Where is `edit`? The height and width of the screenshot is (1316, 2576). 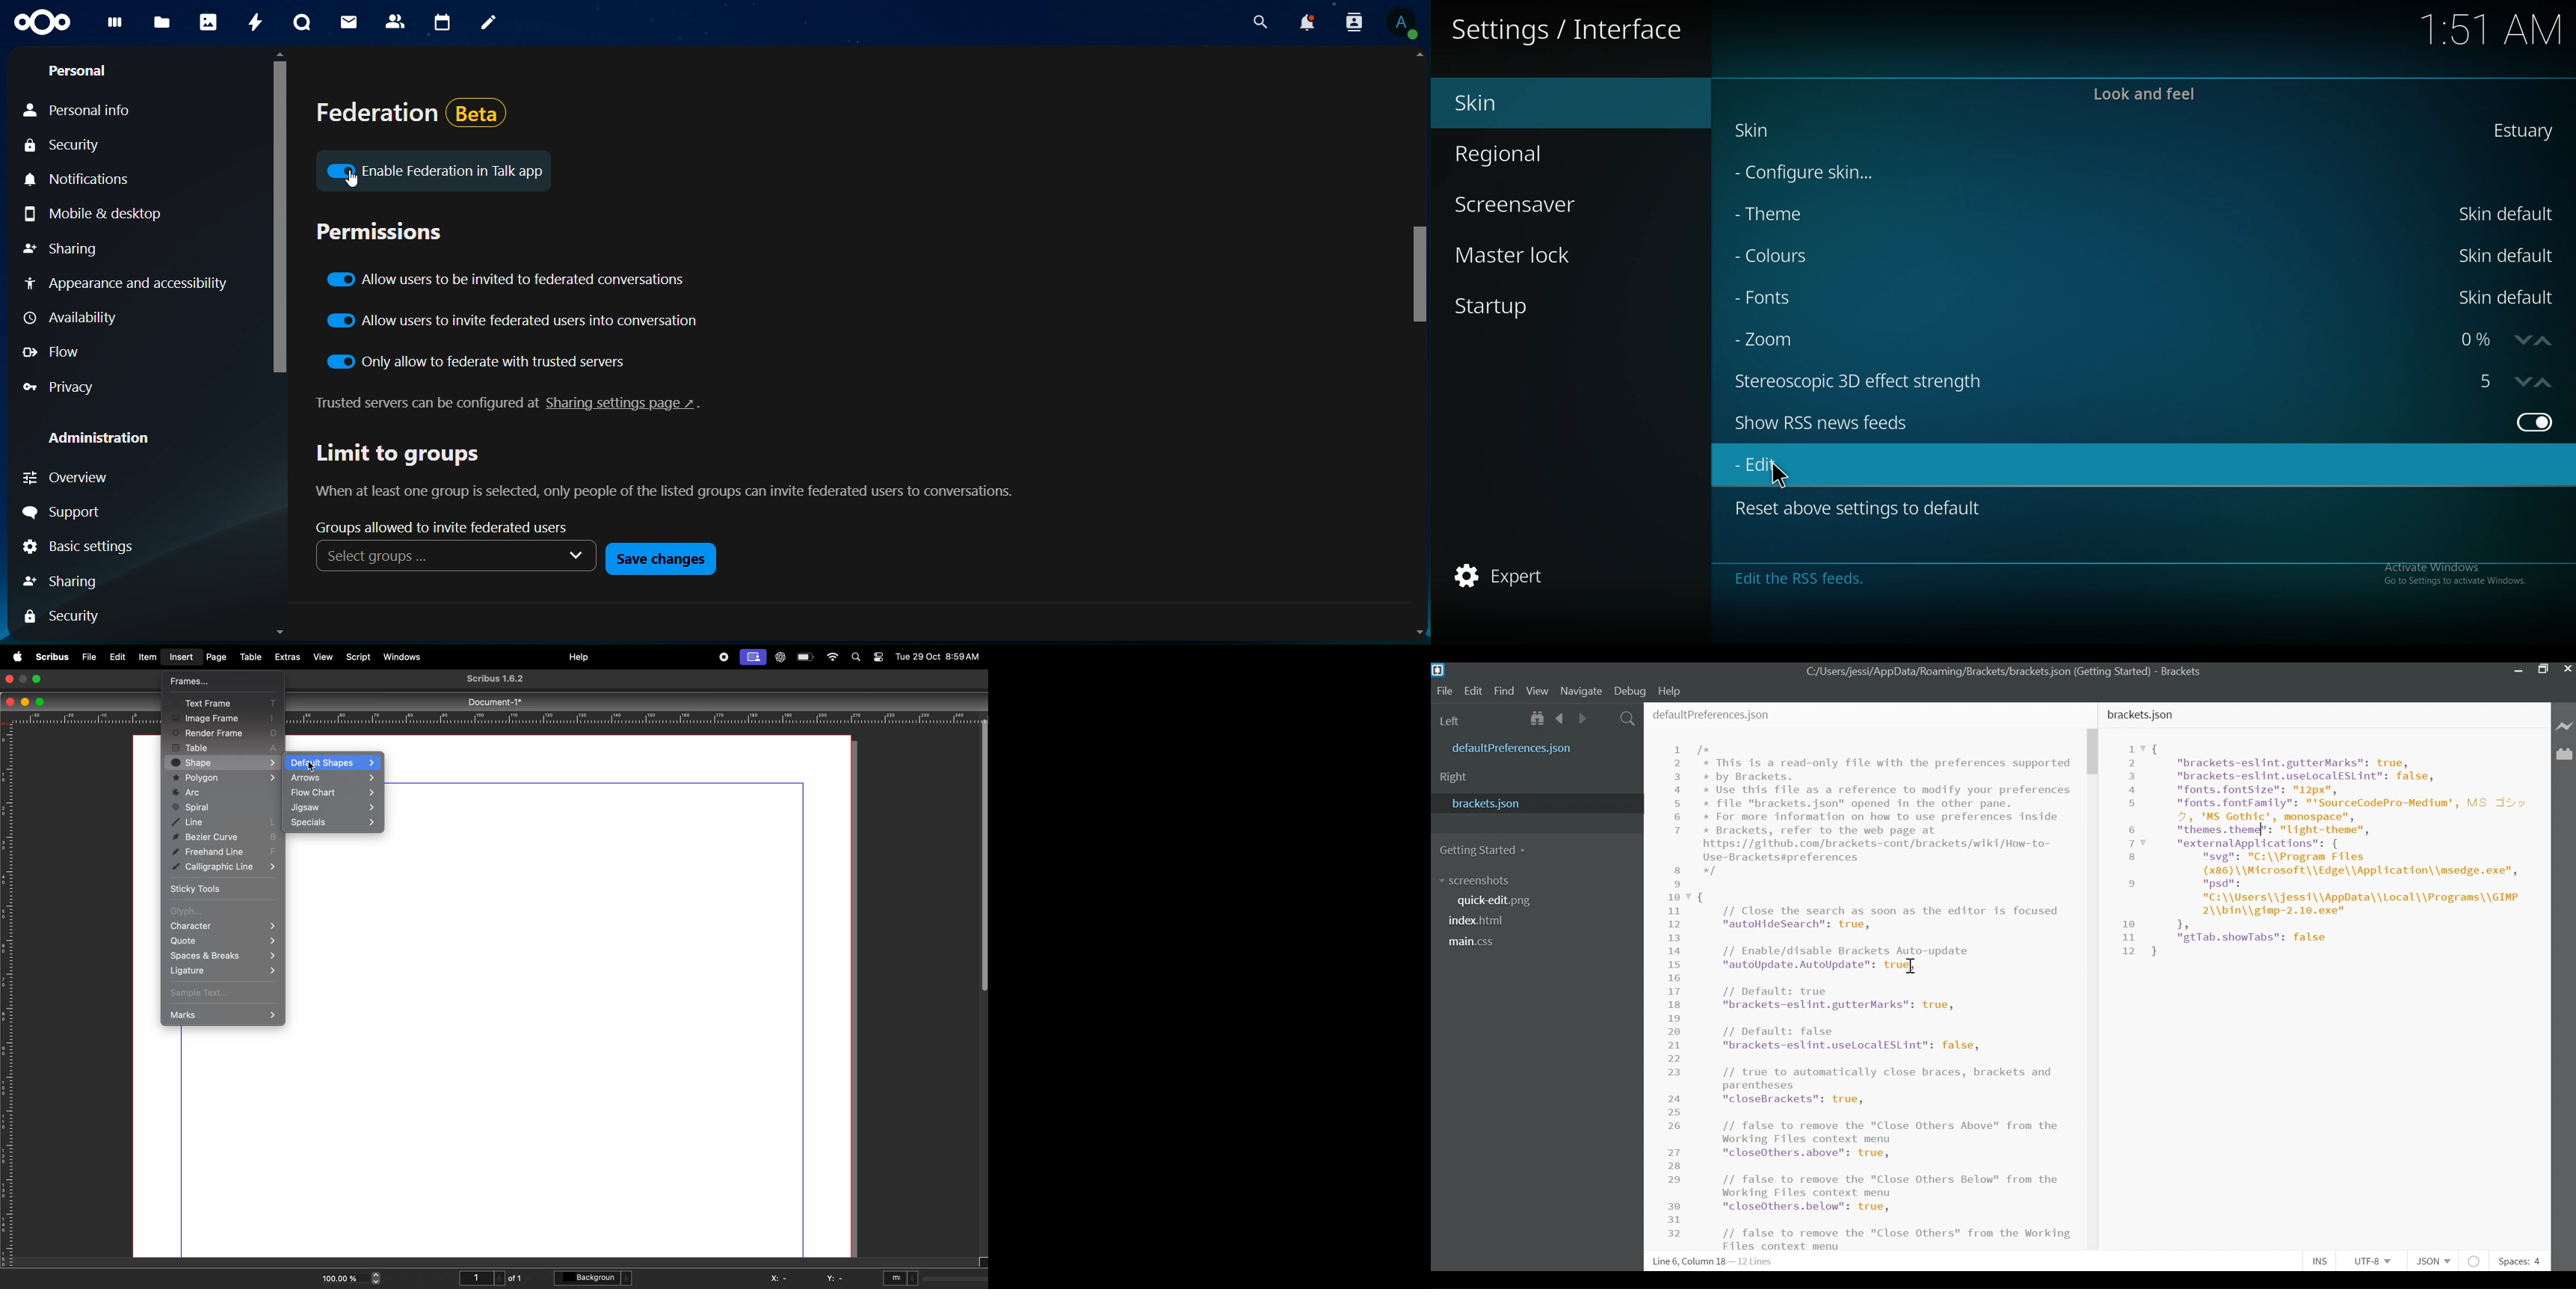
edit is located at coordinates (1768, 467).